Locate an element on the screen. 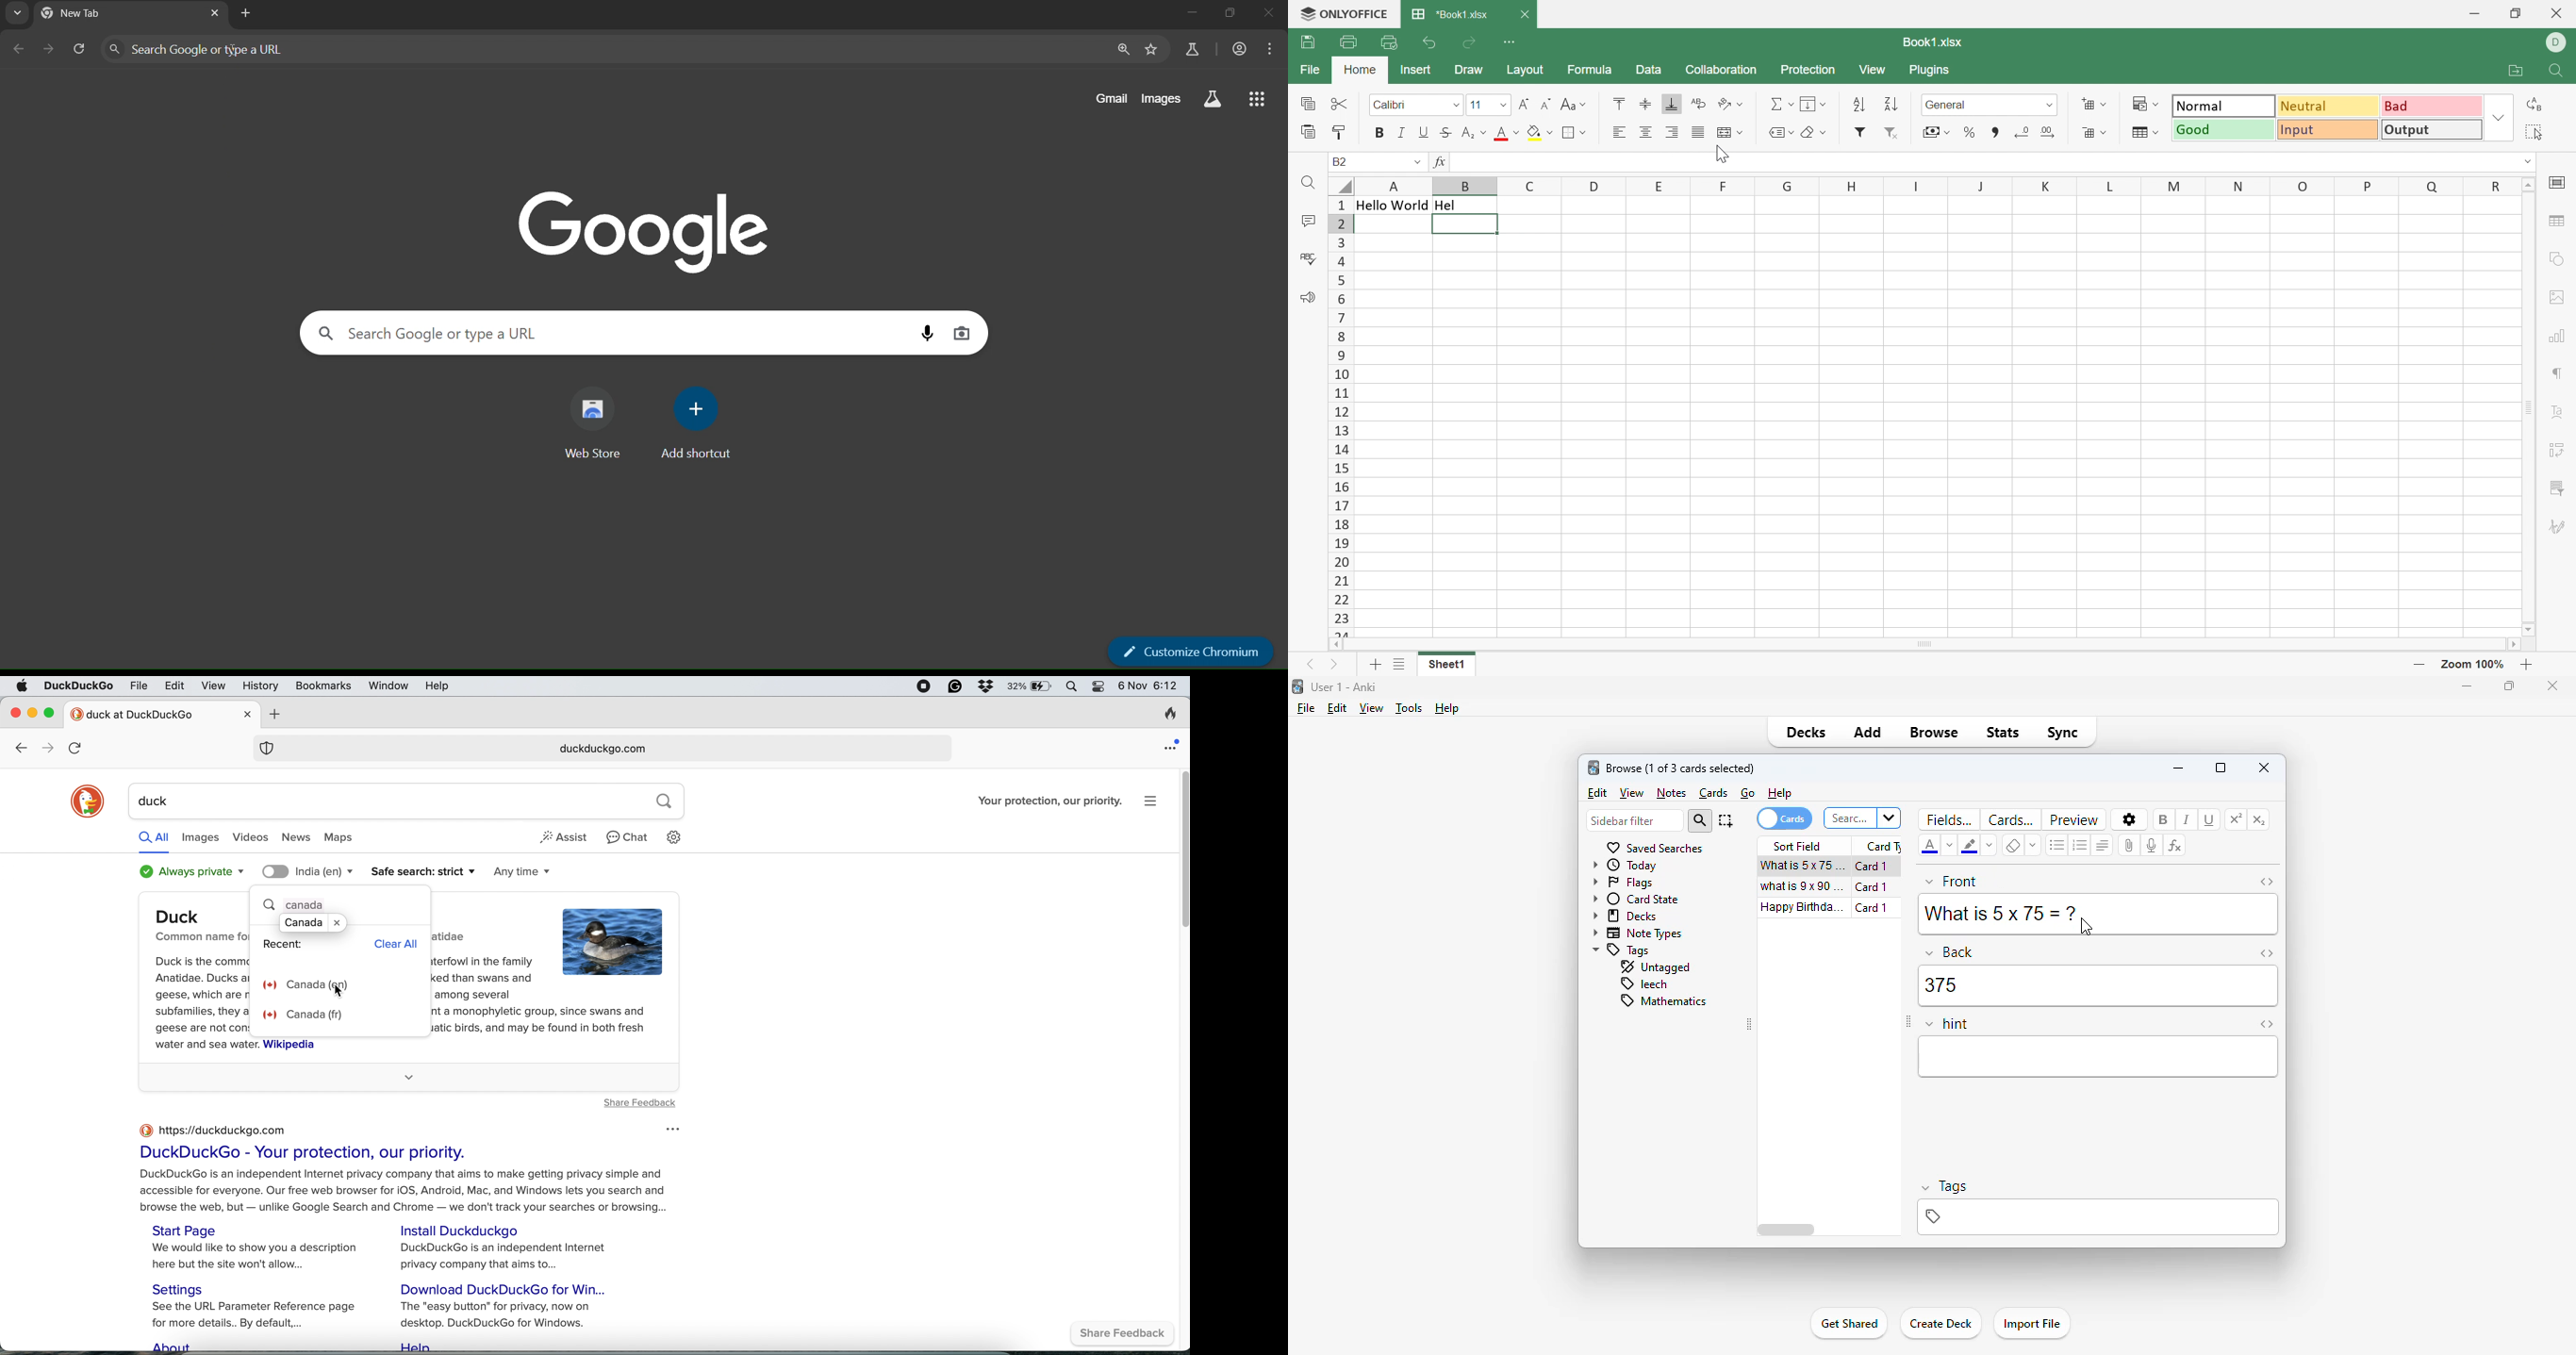 This screenshot has width=2576, height=1372. search google or enter a url is located at coordinates (434, 332).